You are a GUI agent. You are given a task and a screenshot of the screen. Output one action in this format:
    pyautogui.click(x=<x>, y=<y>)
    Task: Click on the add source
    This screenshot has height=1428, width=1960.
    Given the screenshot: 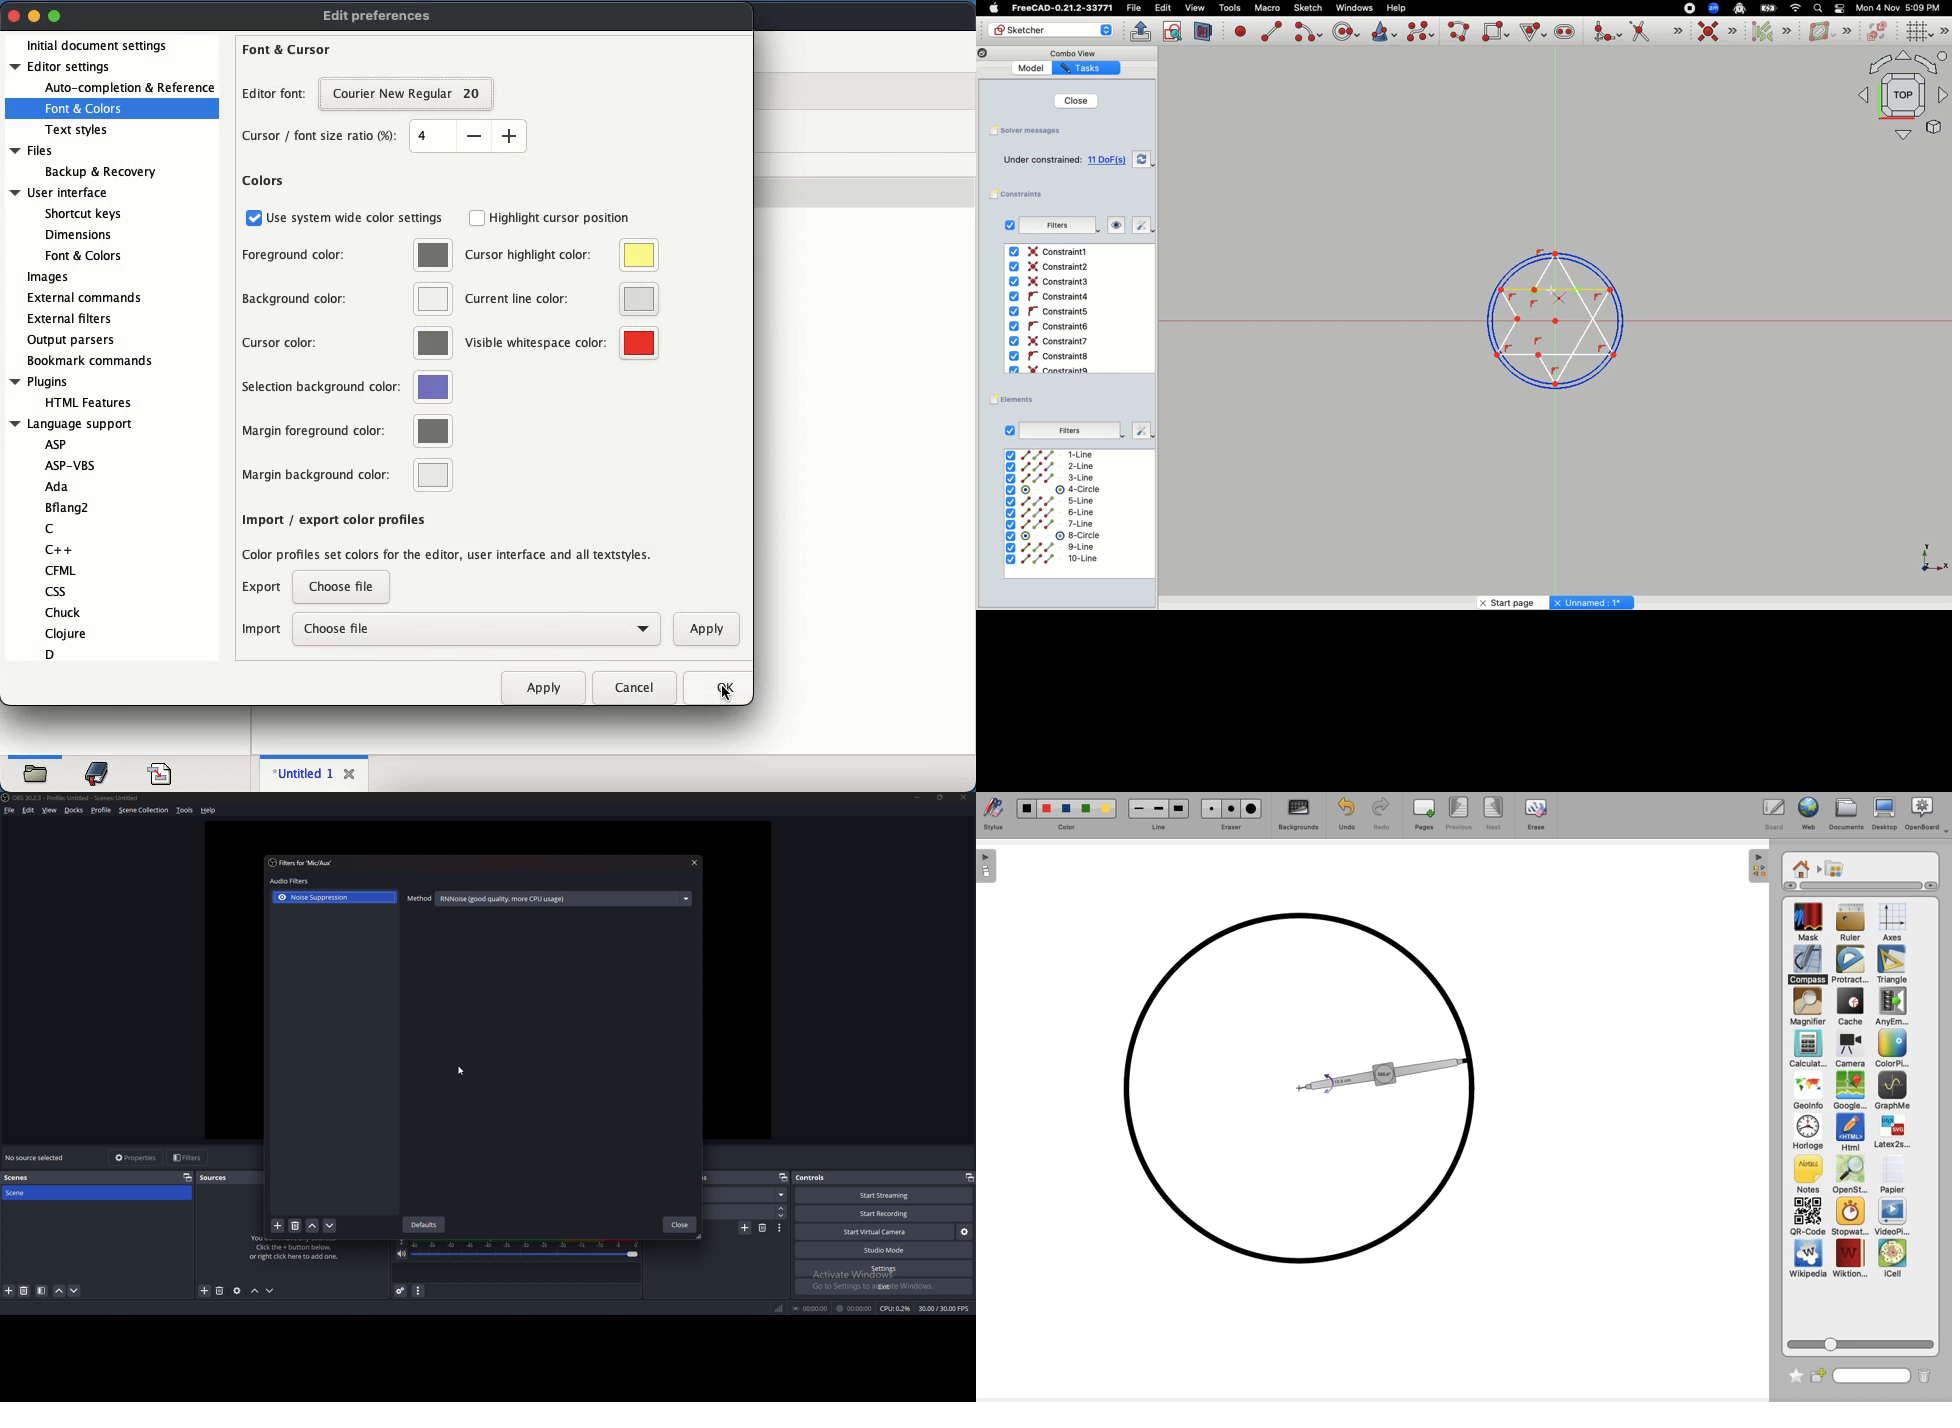 What is the action you would take?
    pyautogui.click(x=221, y=1292)
    